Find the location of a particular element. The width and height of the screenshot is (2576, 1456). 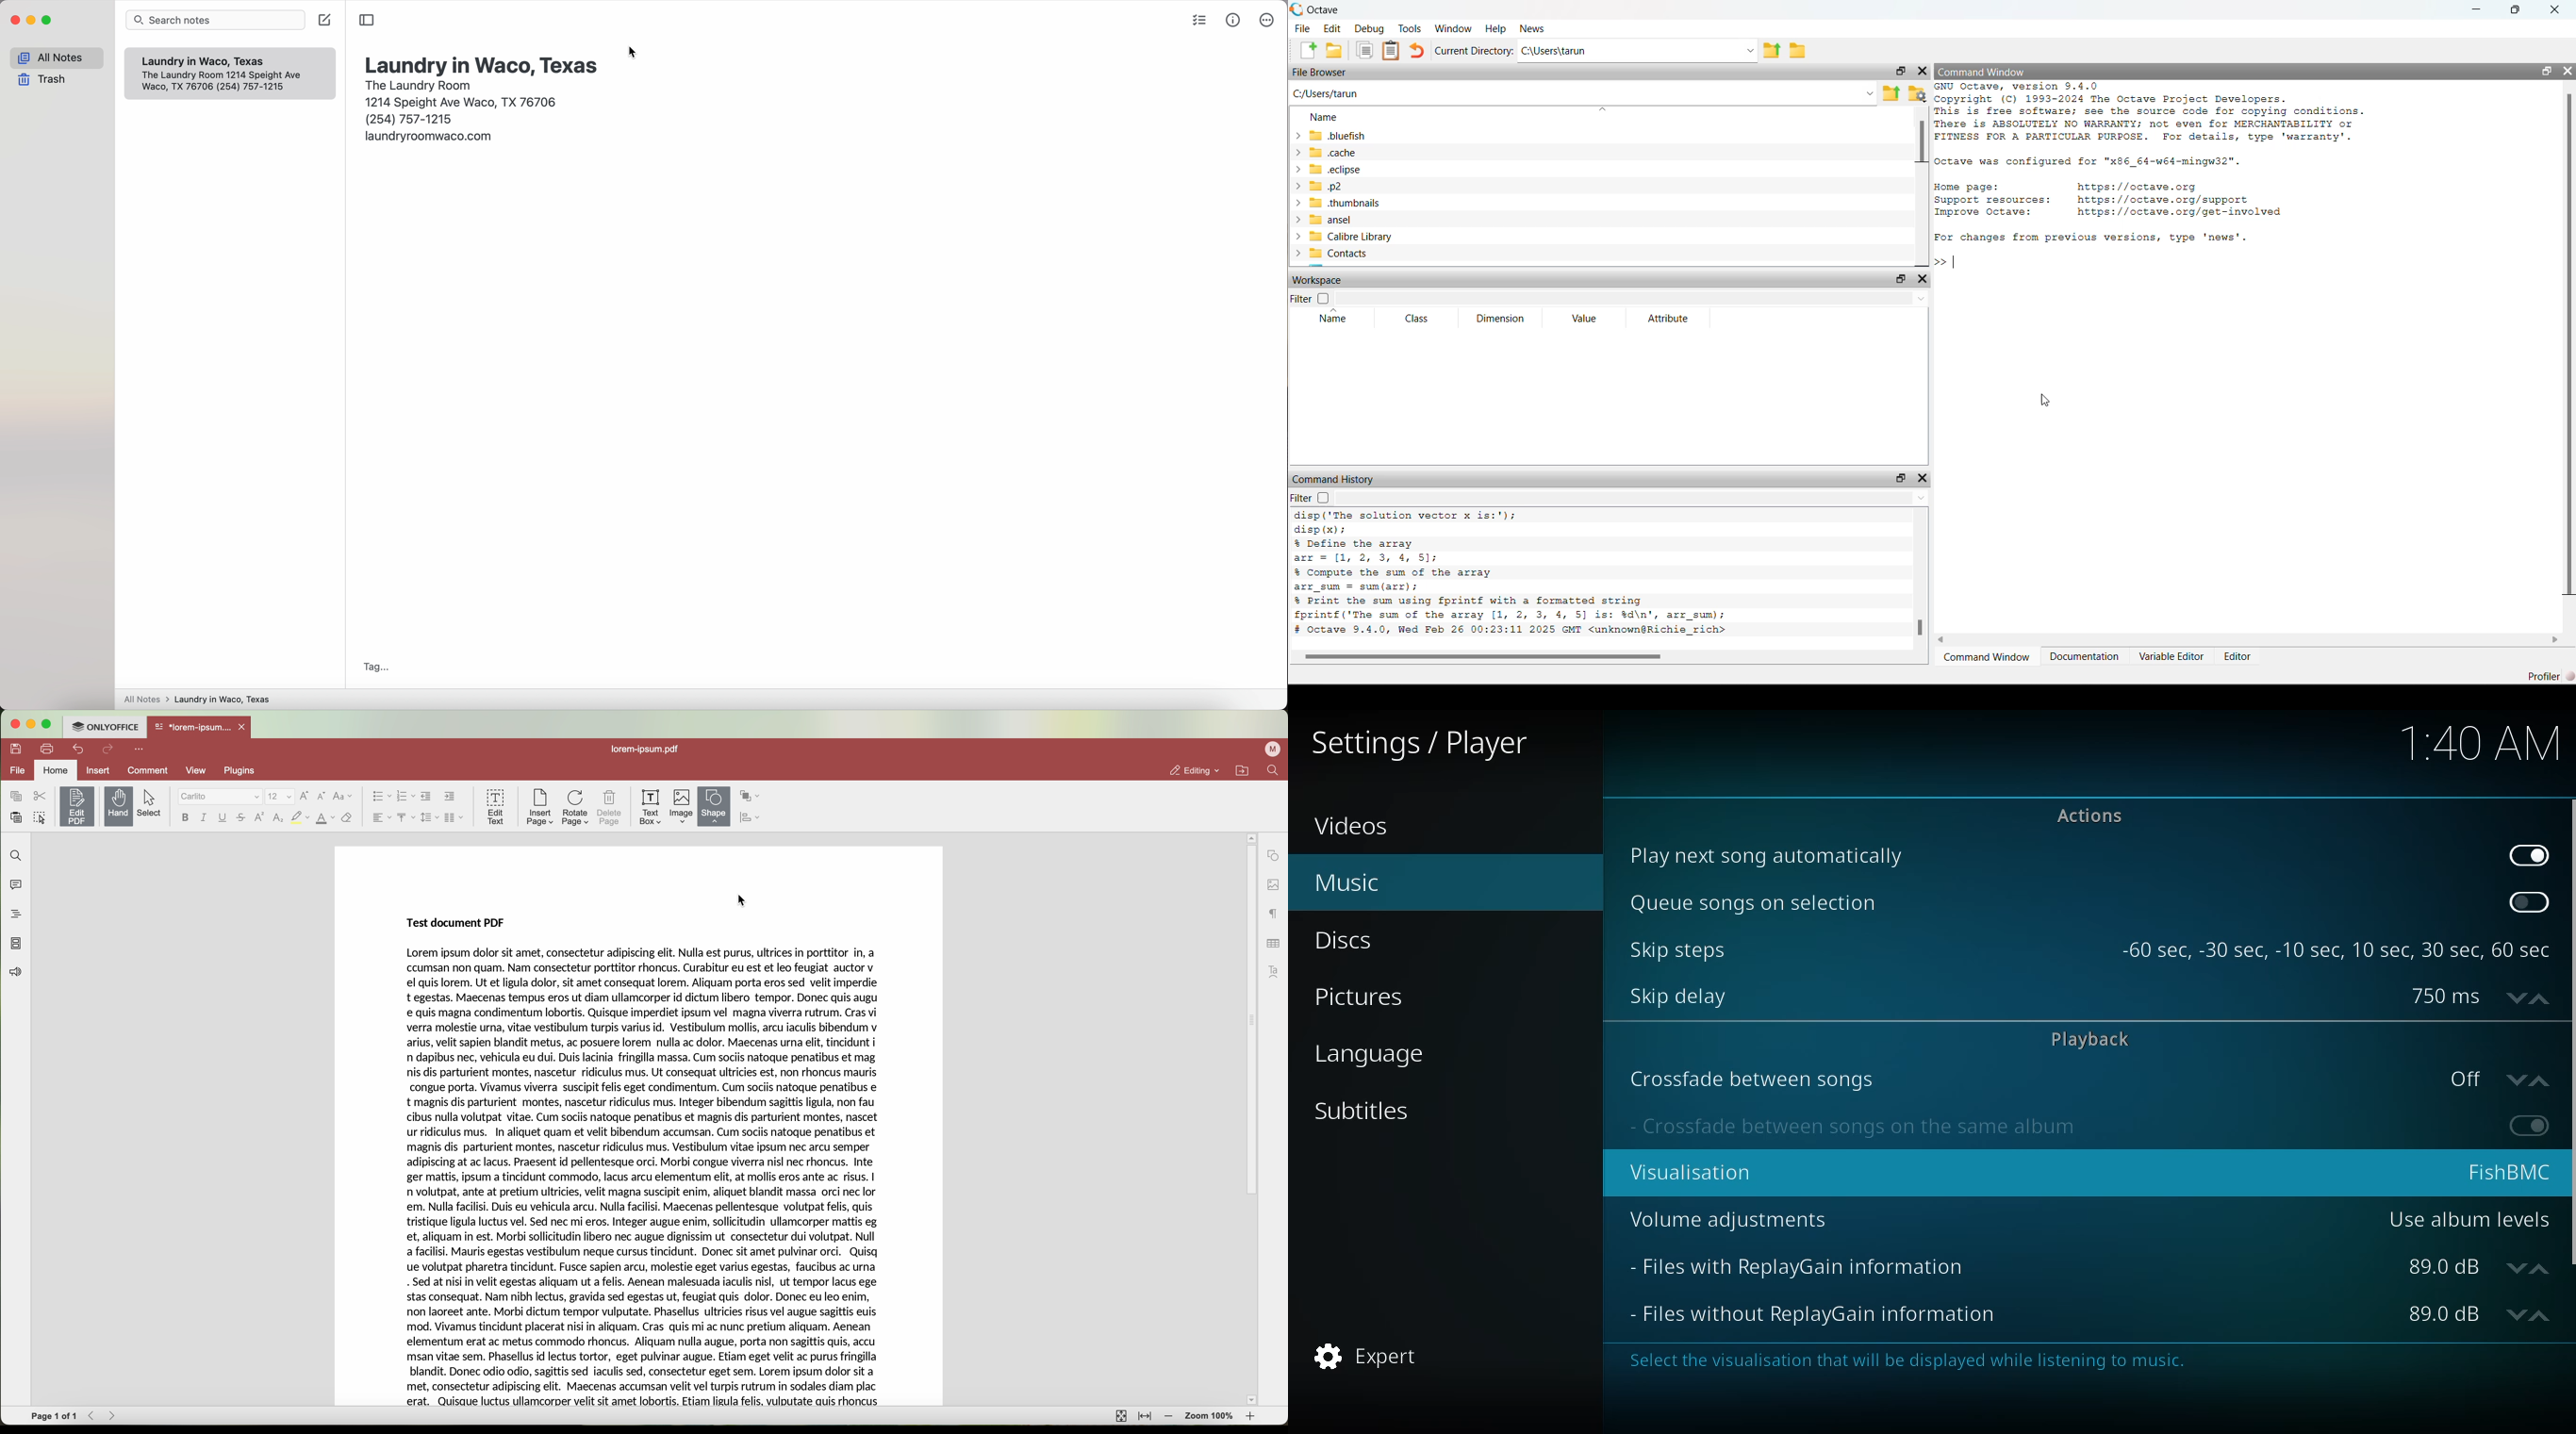

paragraph settings is located at coordinates (1270, 914).